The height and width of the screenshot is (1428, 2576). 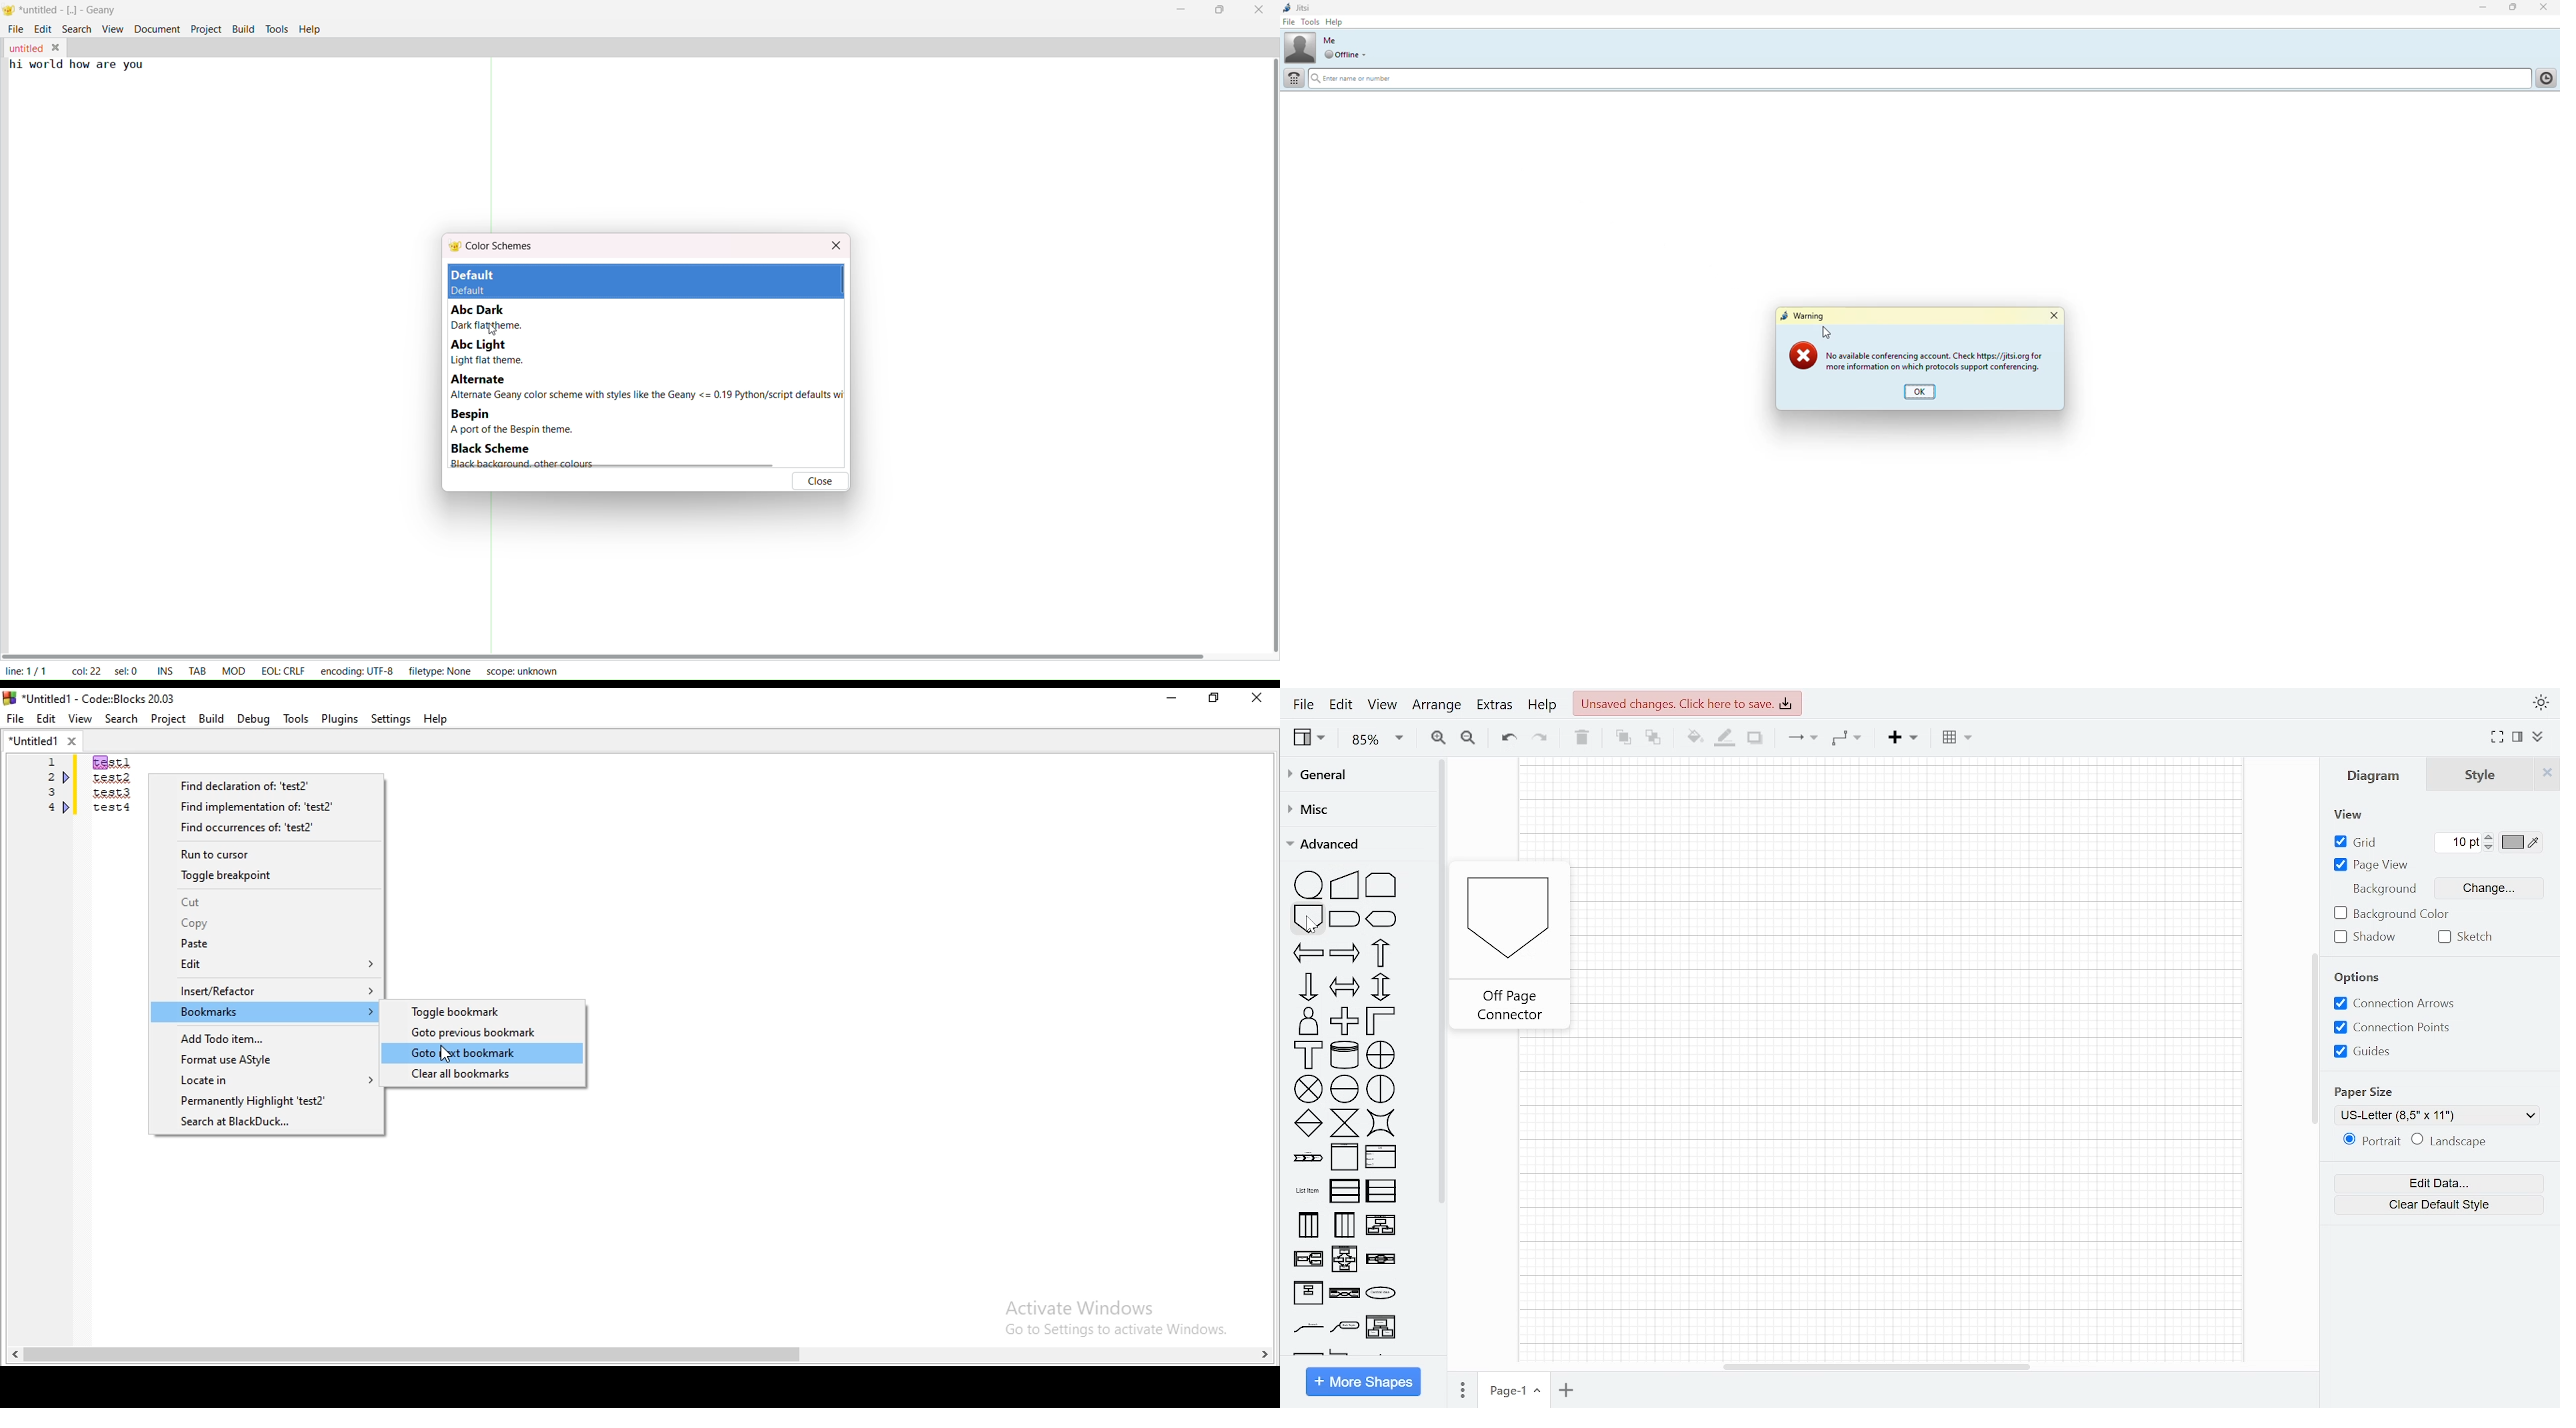 What do you see at coordinates (1306, 1021) in the screenshot?
I see `user` at bounding box center [1306, 1021].